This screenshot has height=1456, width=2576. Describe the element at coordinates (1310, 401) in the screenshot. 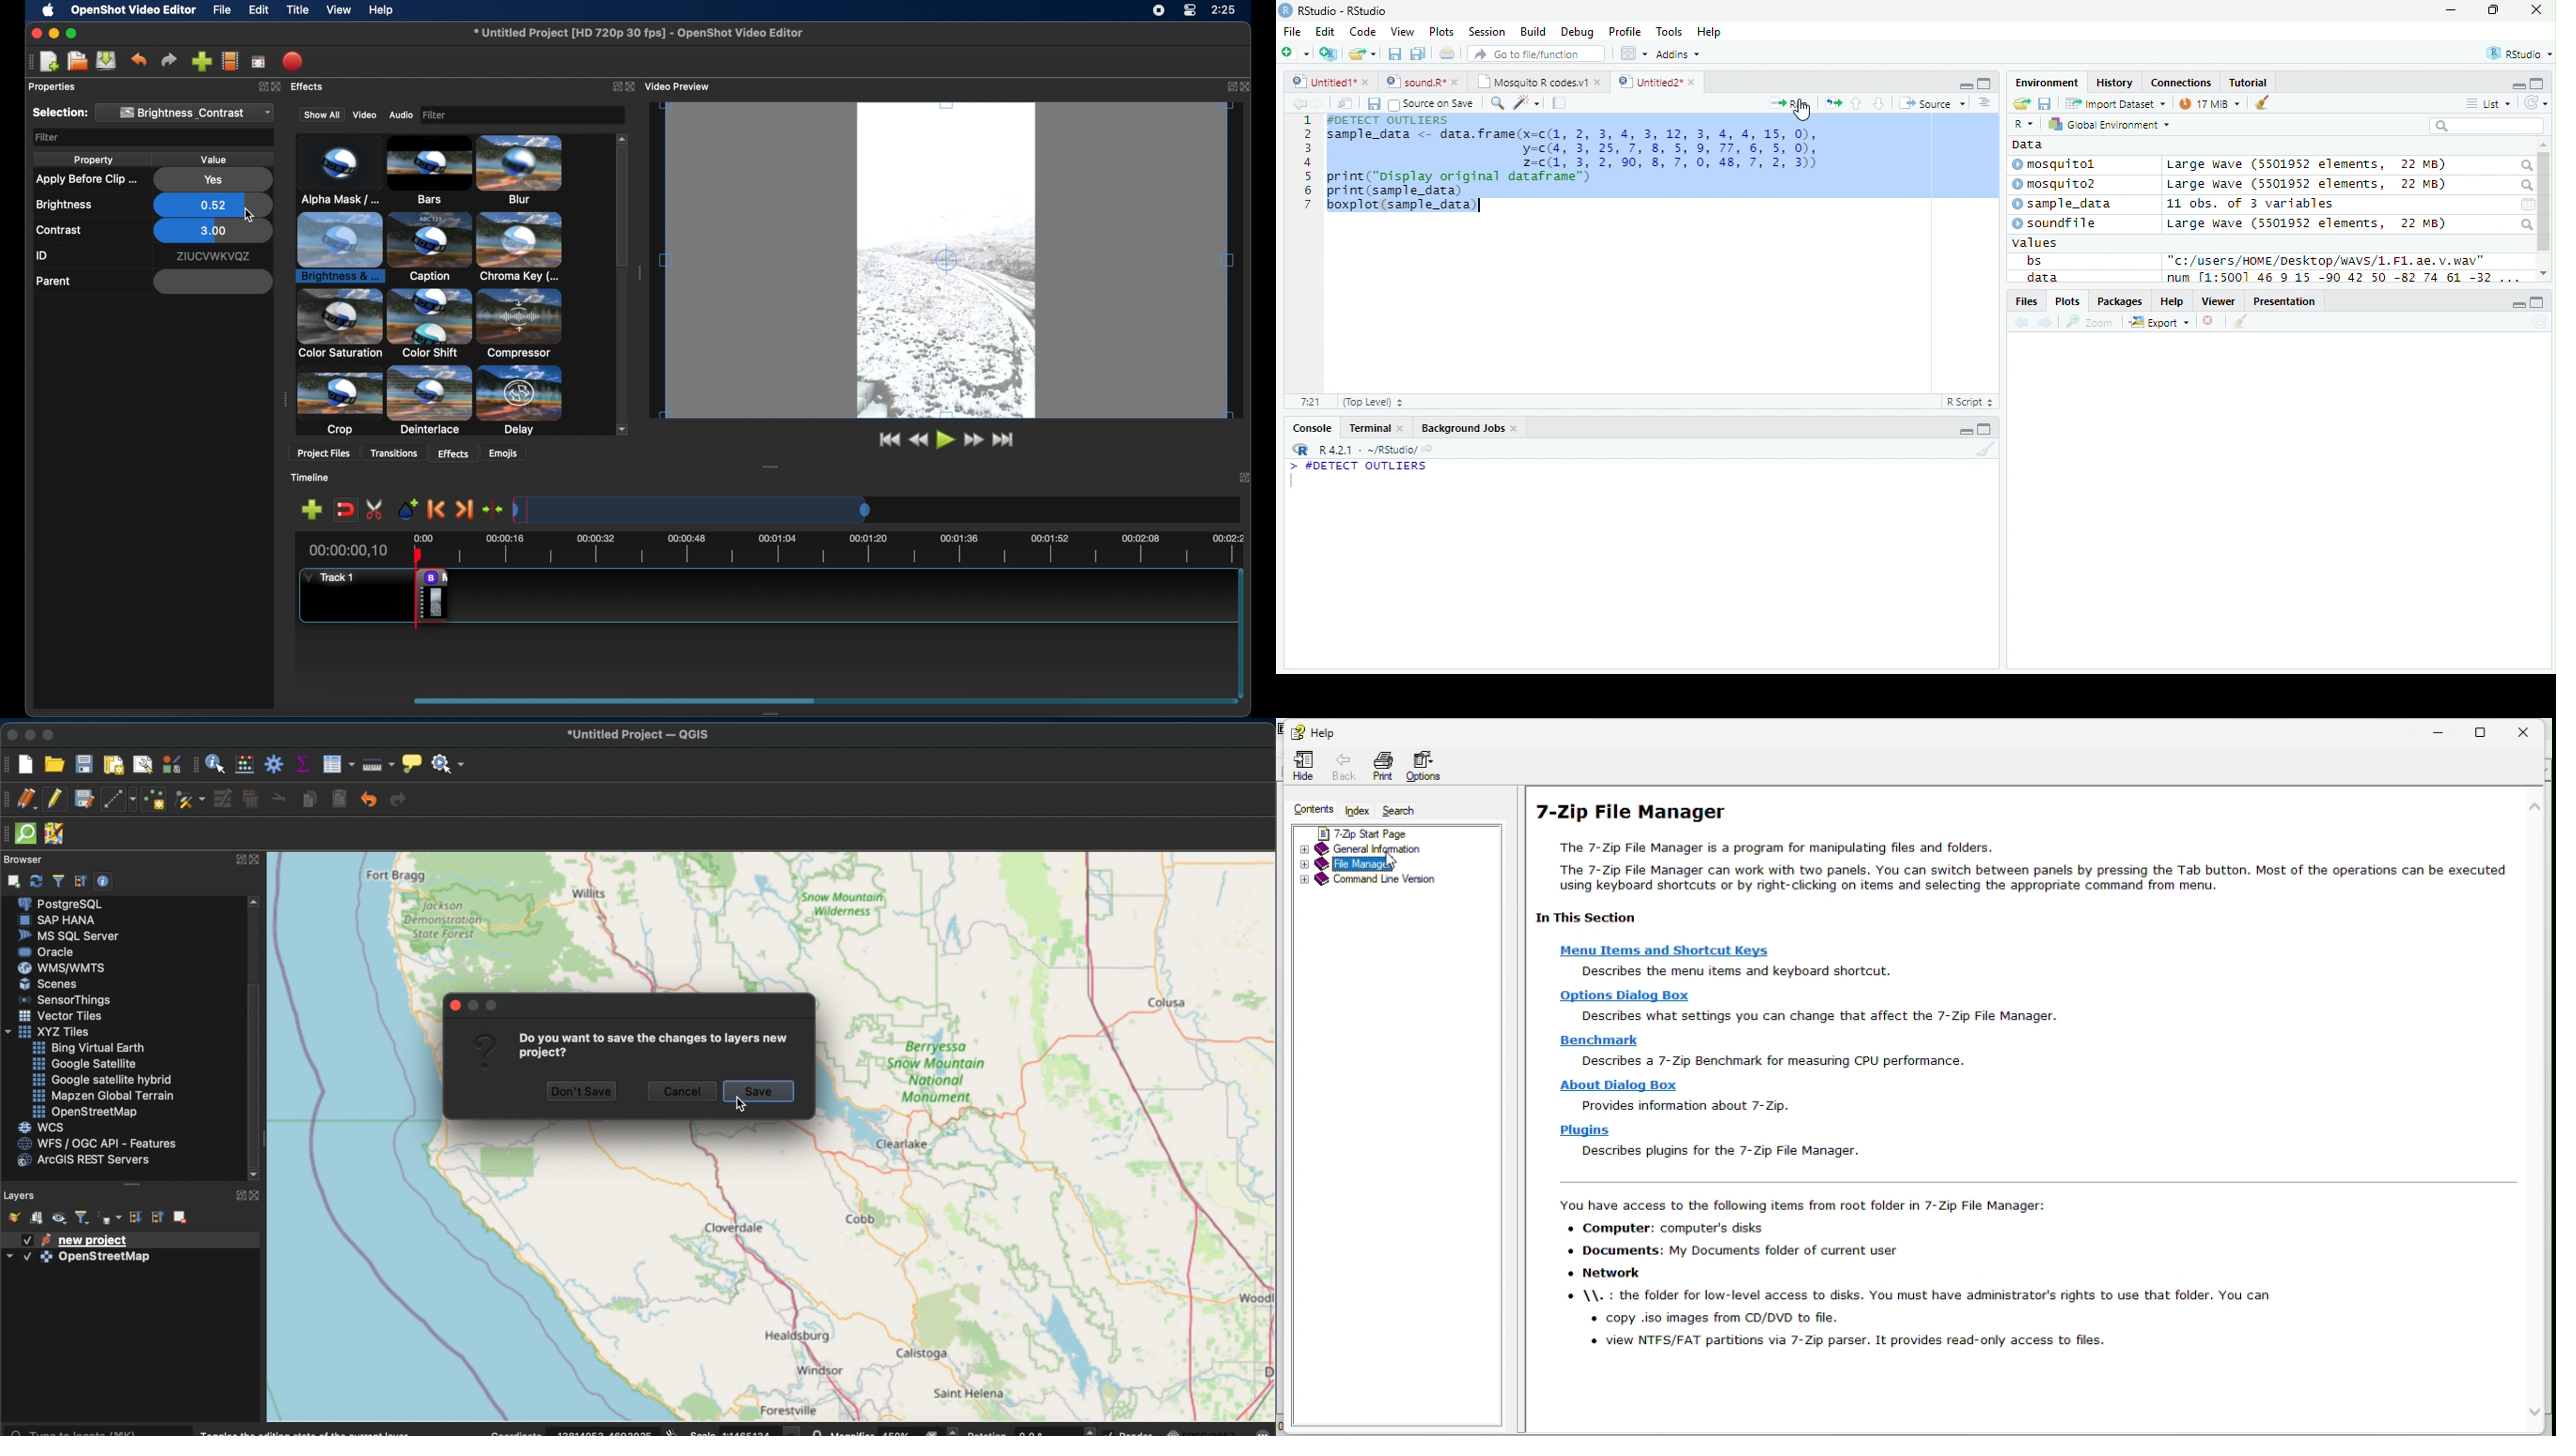

I see `7:21` at that location.